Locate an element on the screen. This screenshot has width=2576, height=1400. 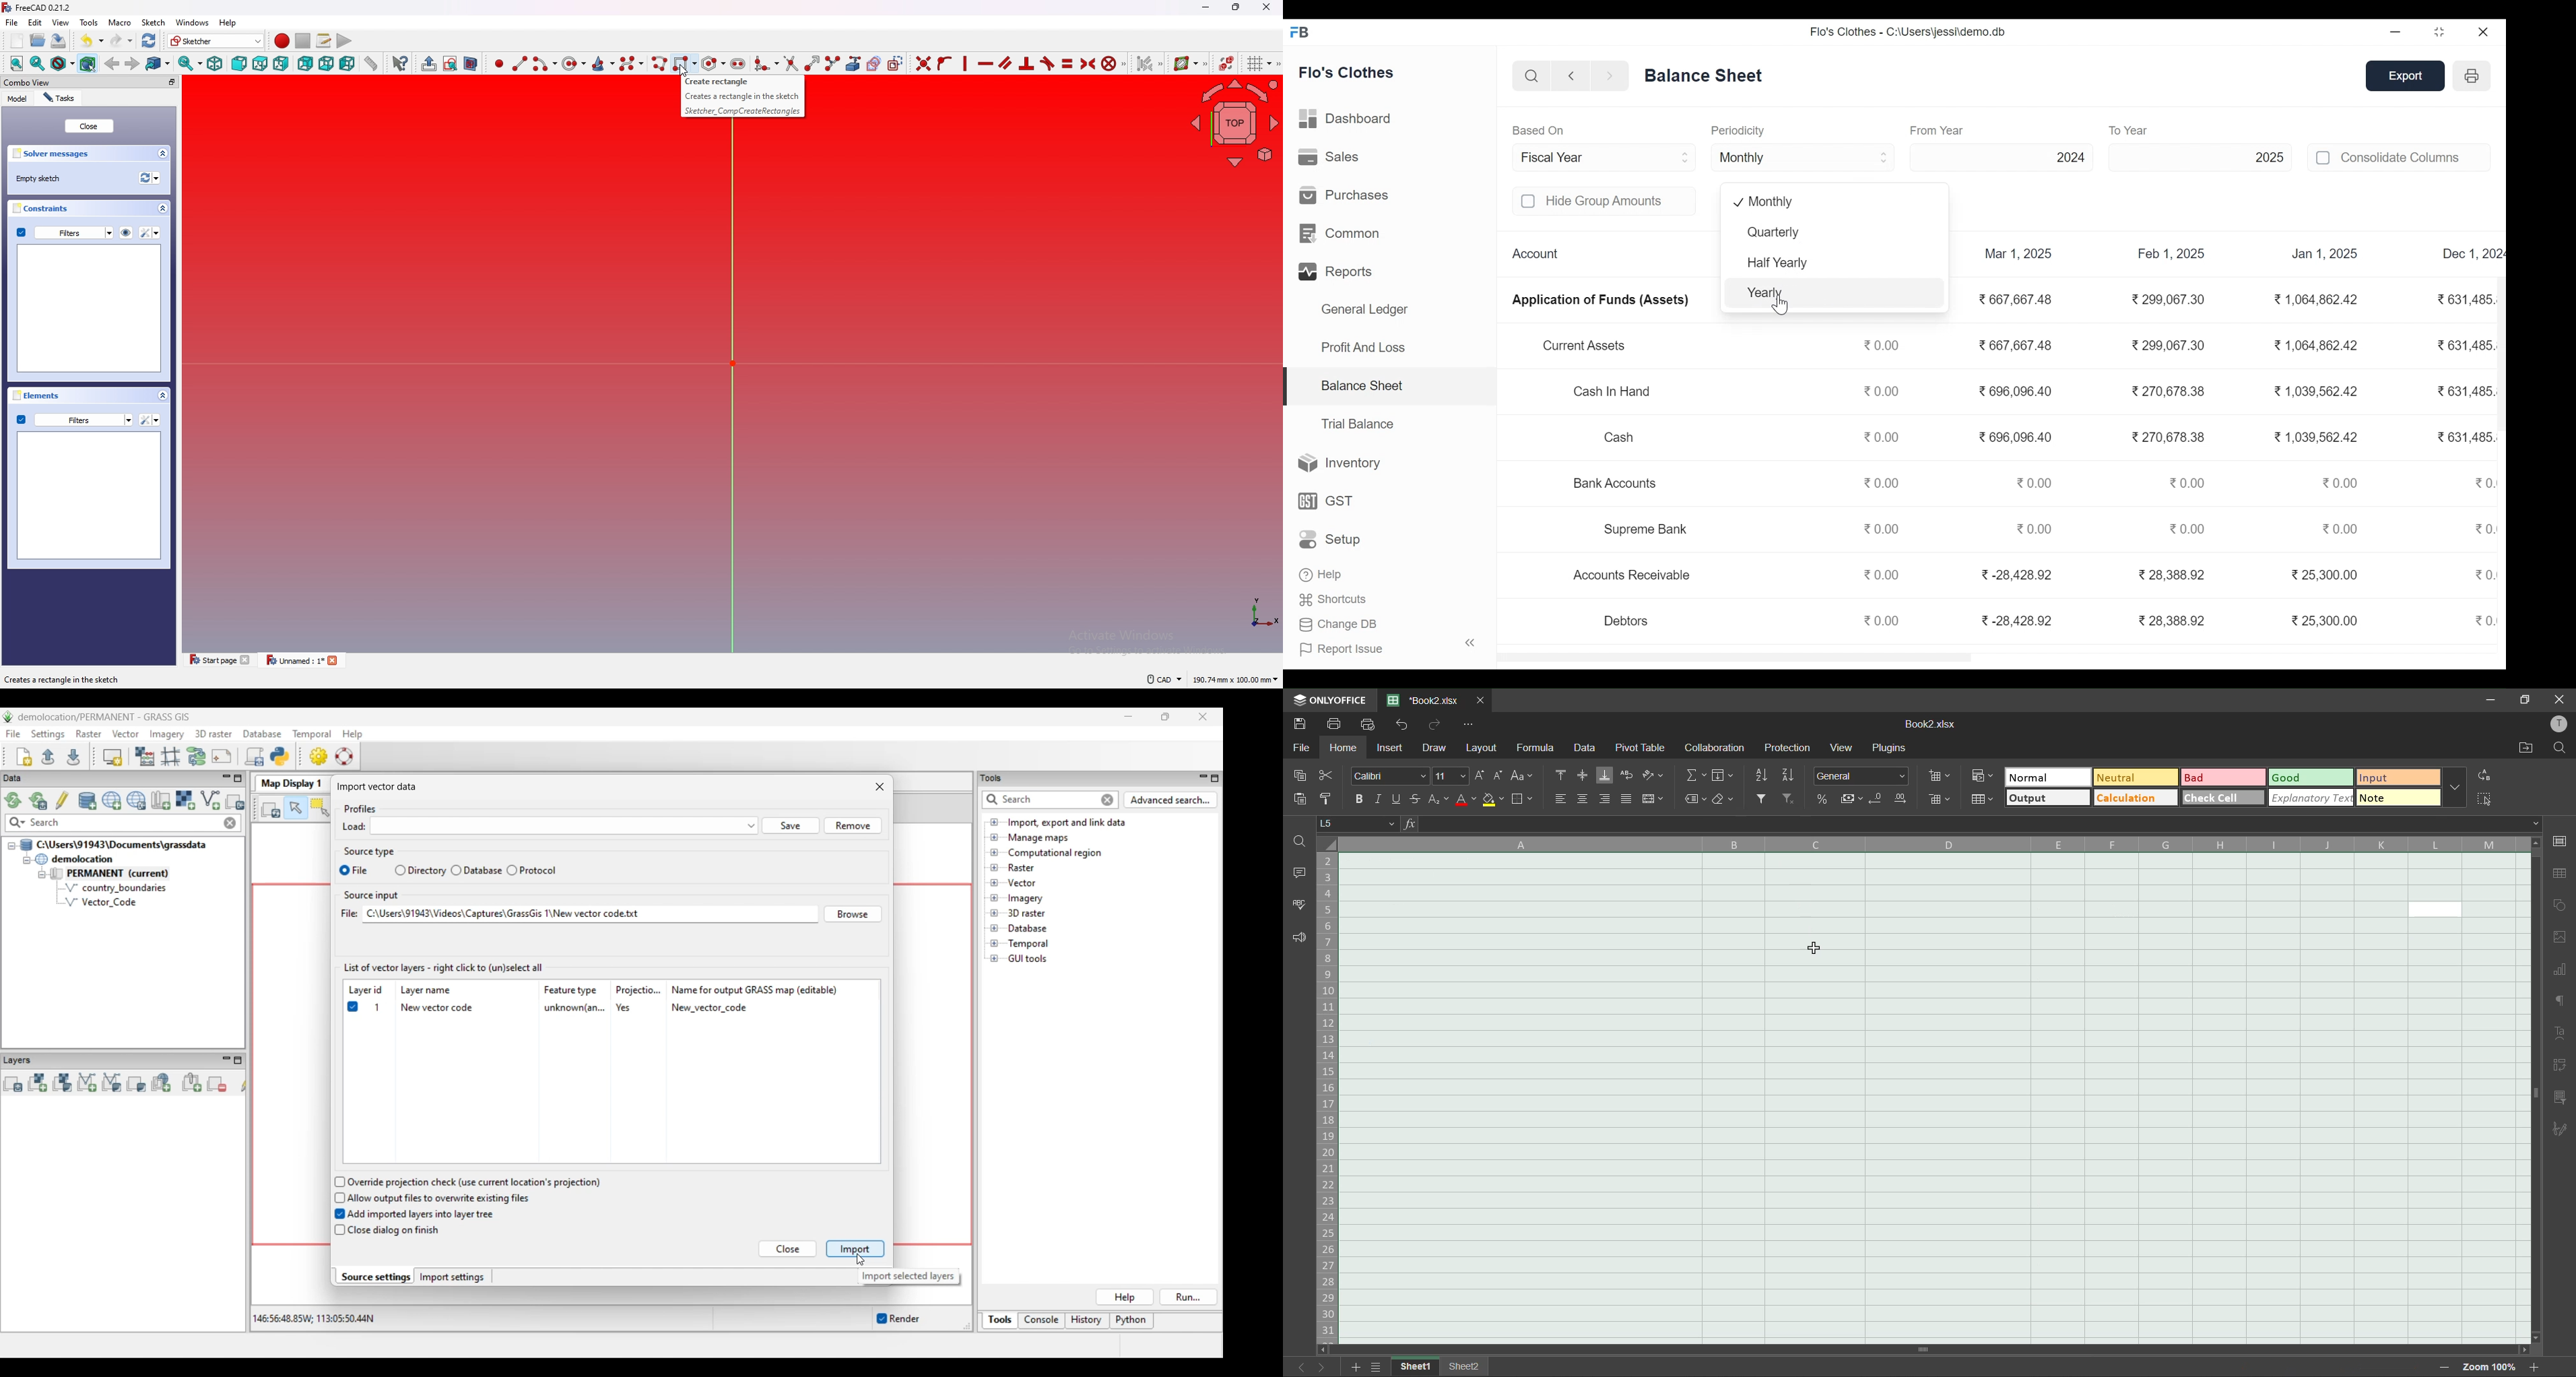
synced view is located at coordinates (191, 64).